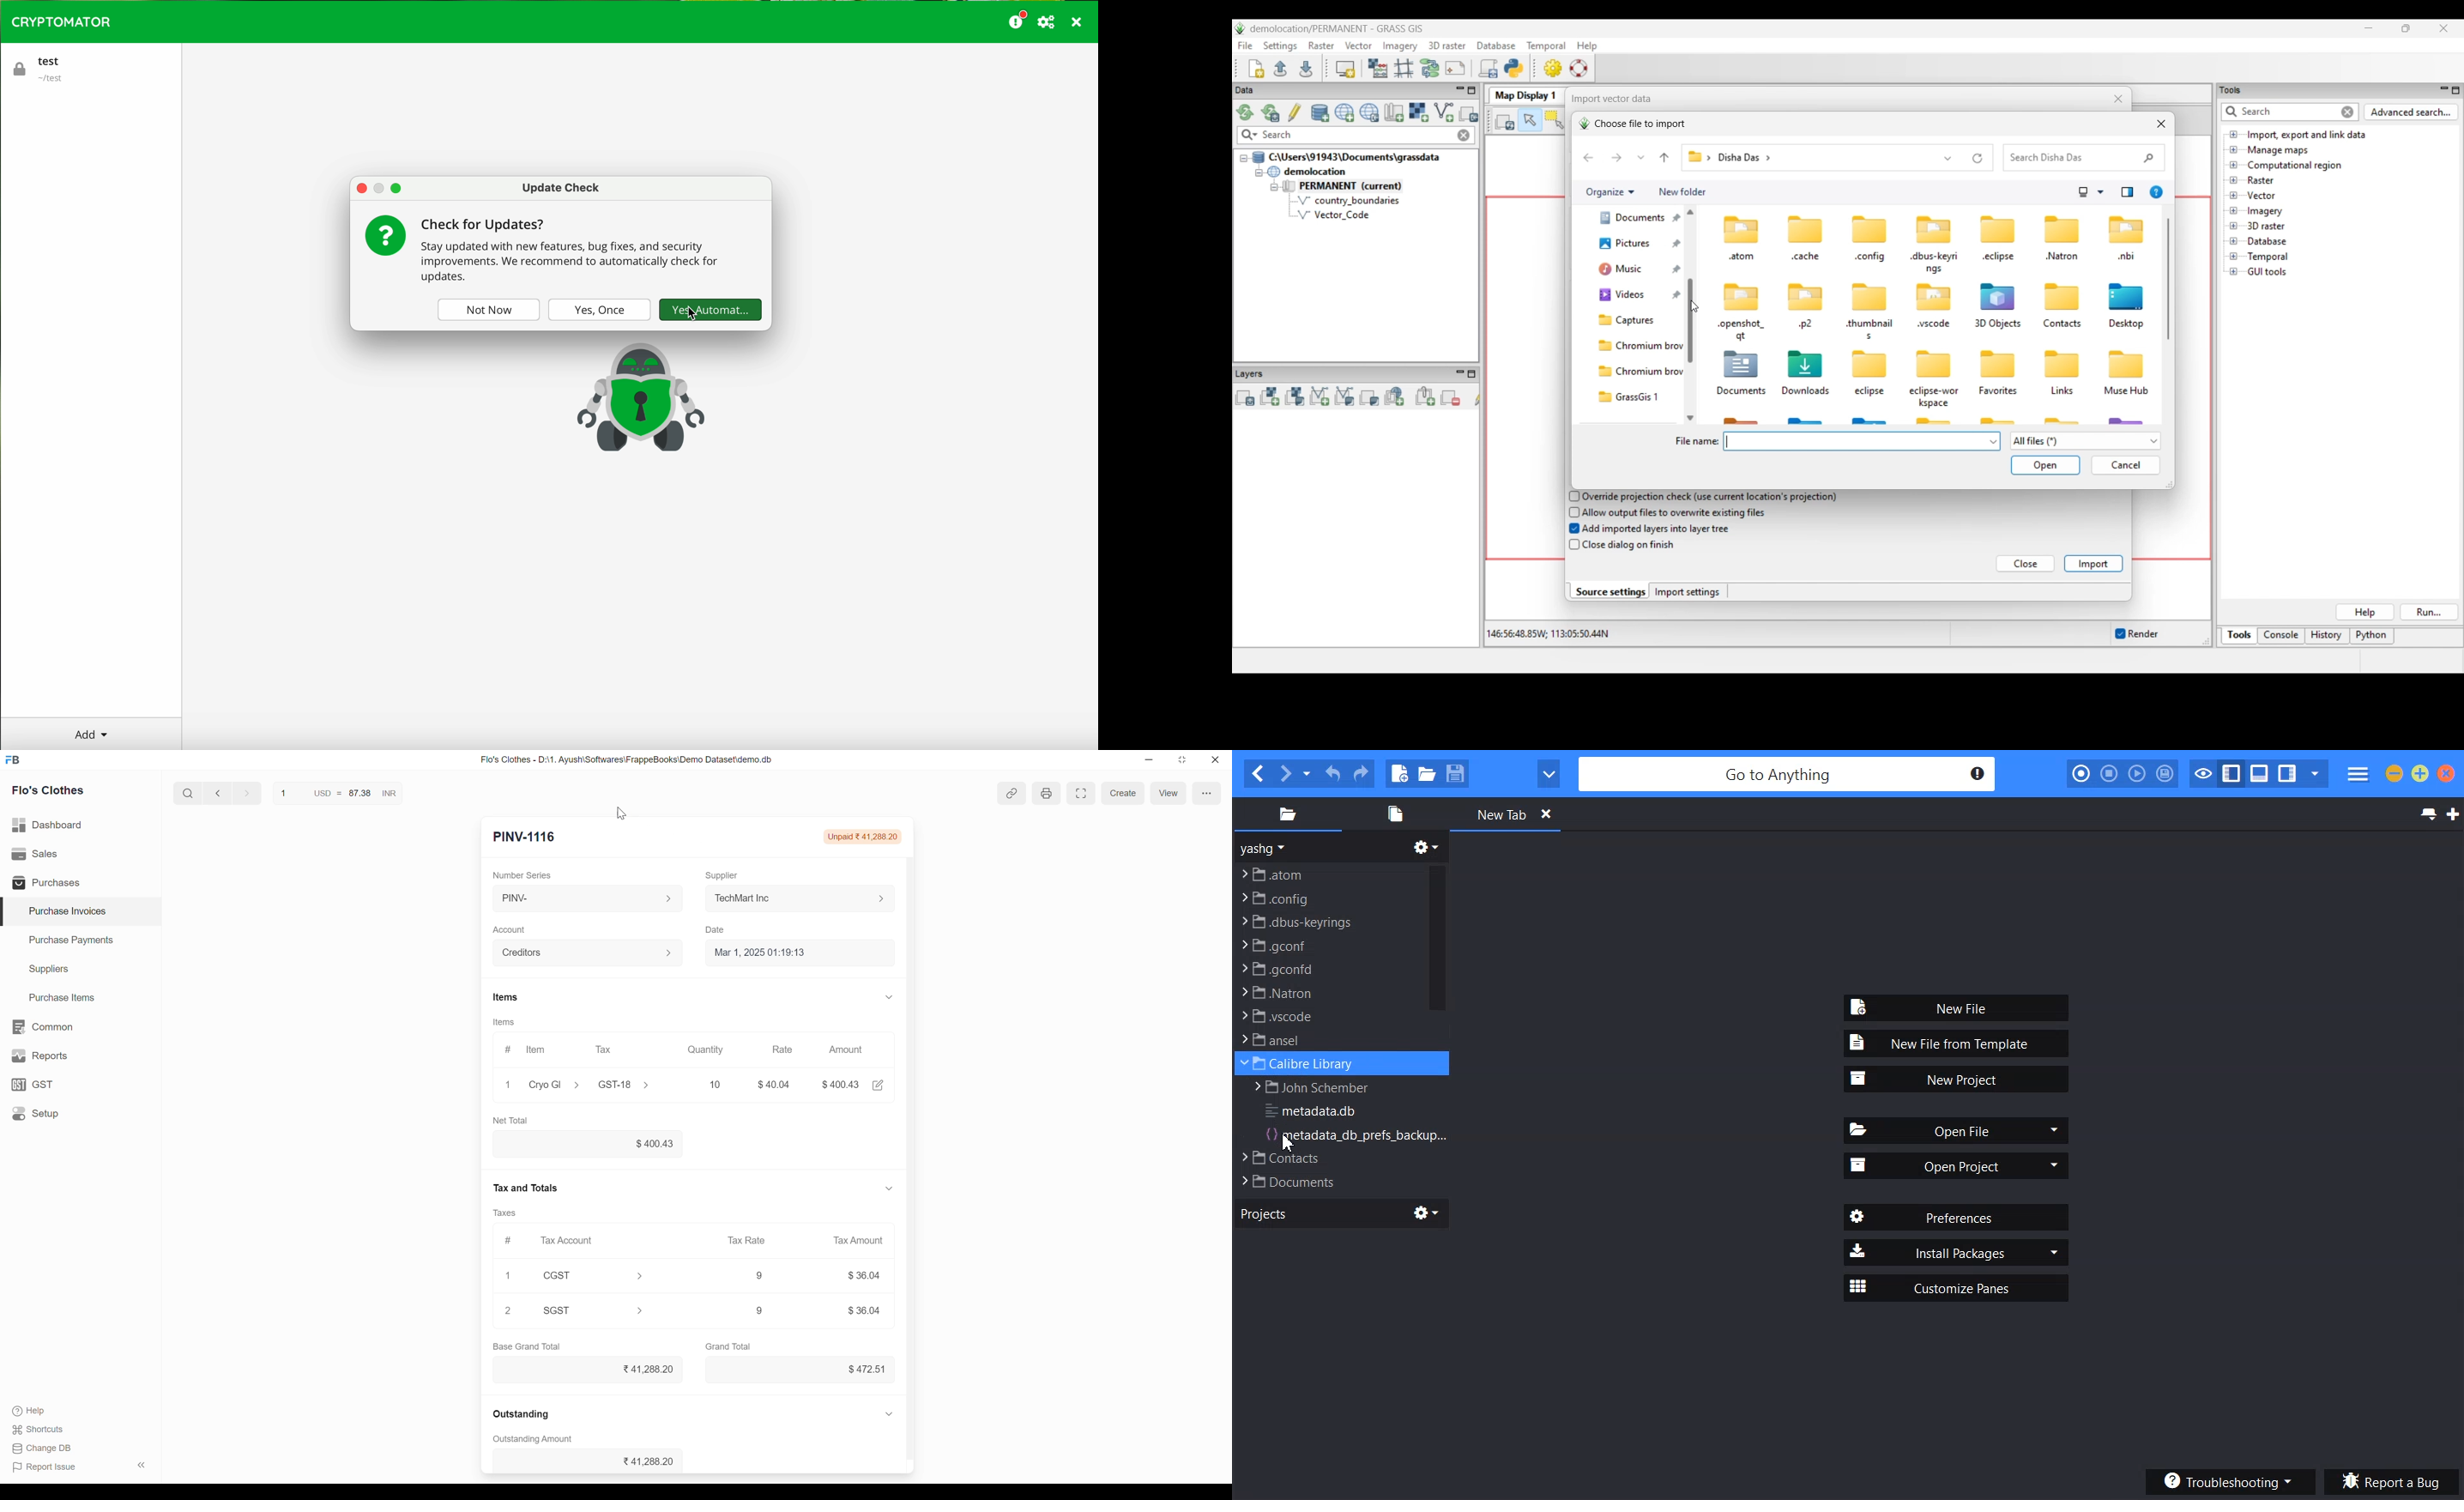  Describe the element at coordinates (755, 1309) in the screenshot. I see `9` at that location.